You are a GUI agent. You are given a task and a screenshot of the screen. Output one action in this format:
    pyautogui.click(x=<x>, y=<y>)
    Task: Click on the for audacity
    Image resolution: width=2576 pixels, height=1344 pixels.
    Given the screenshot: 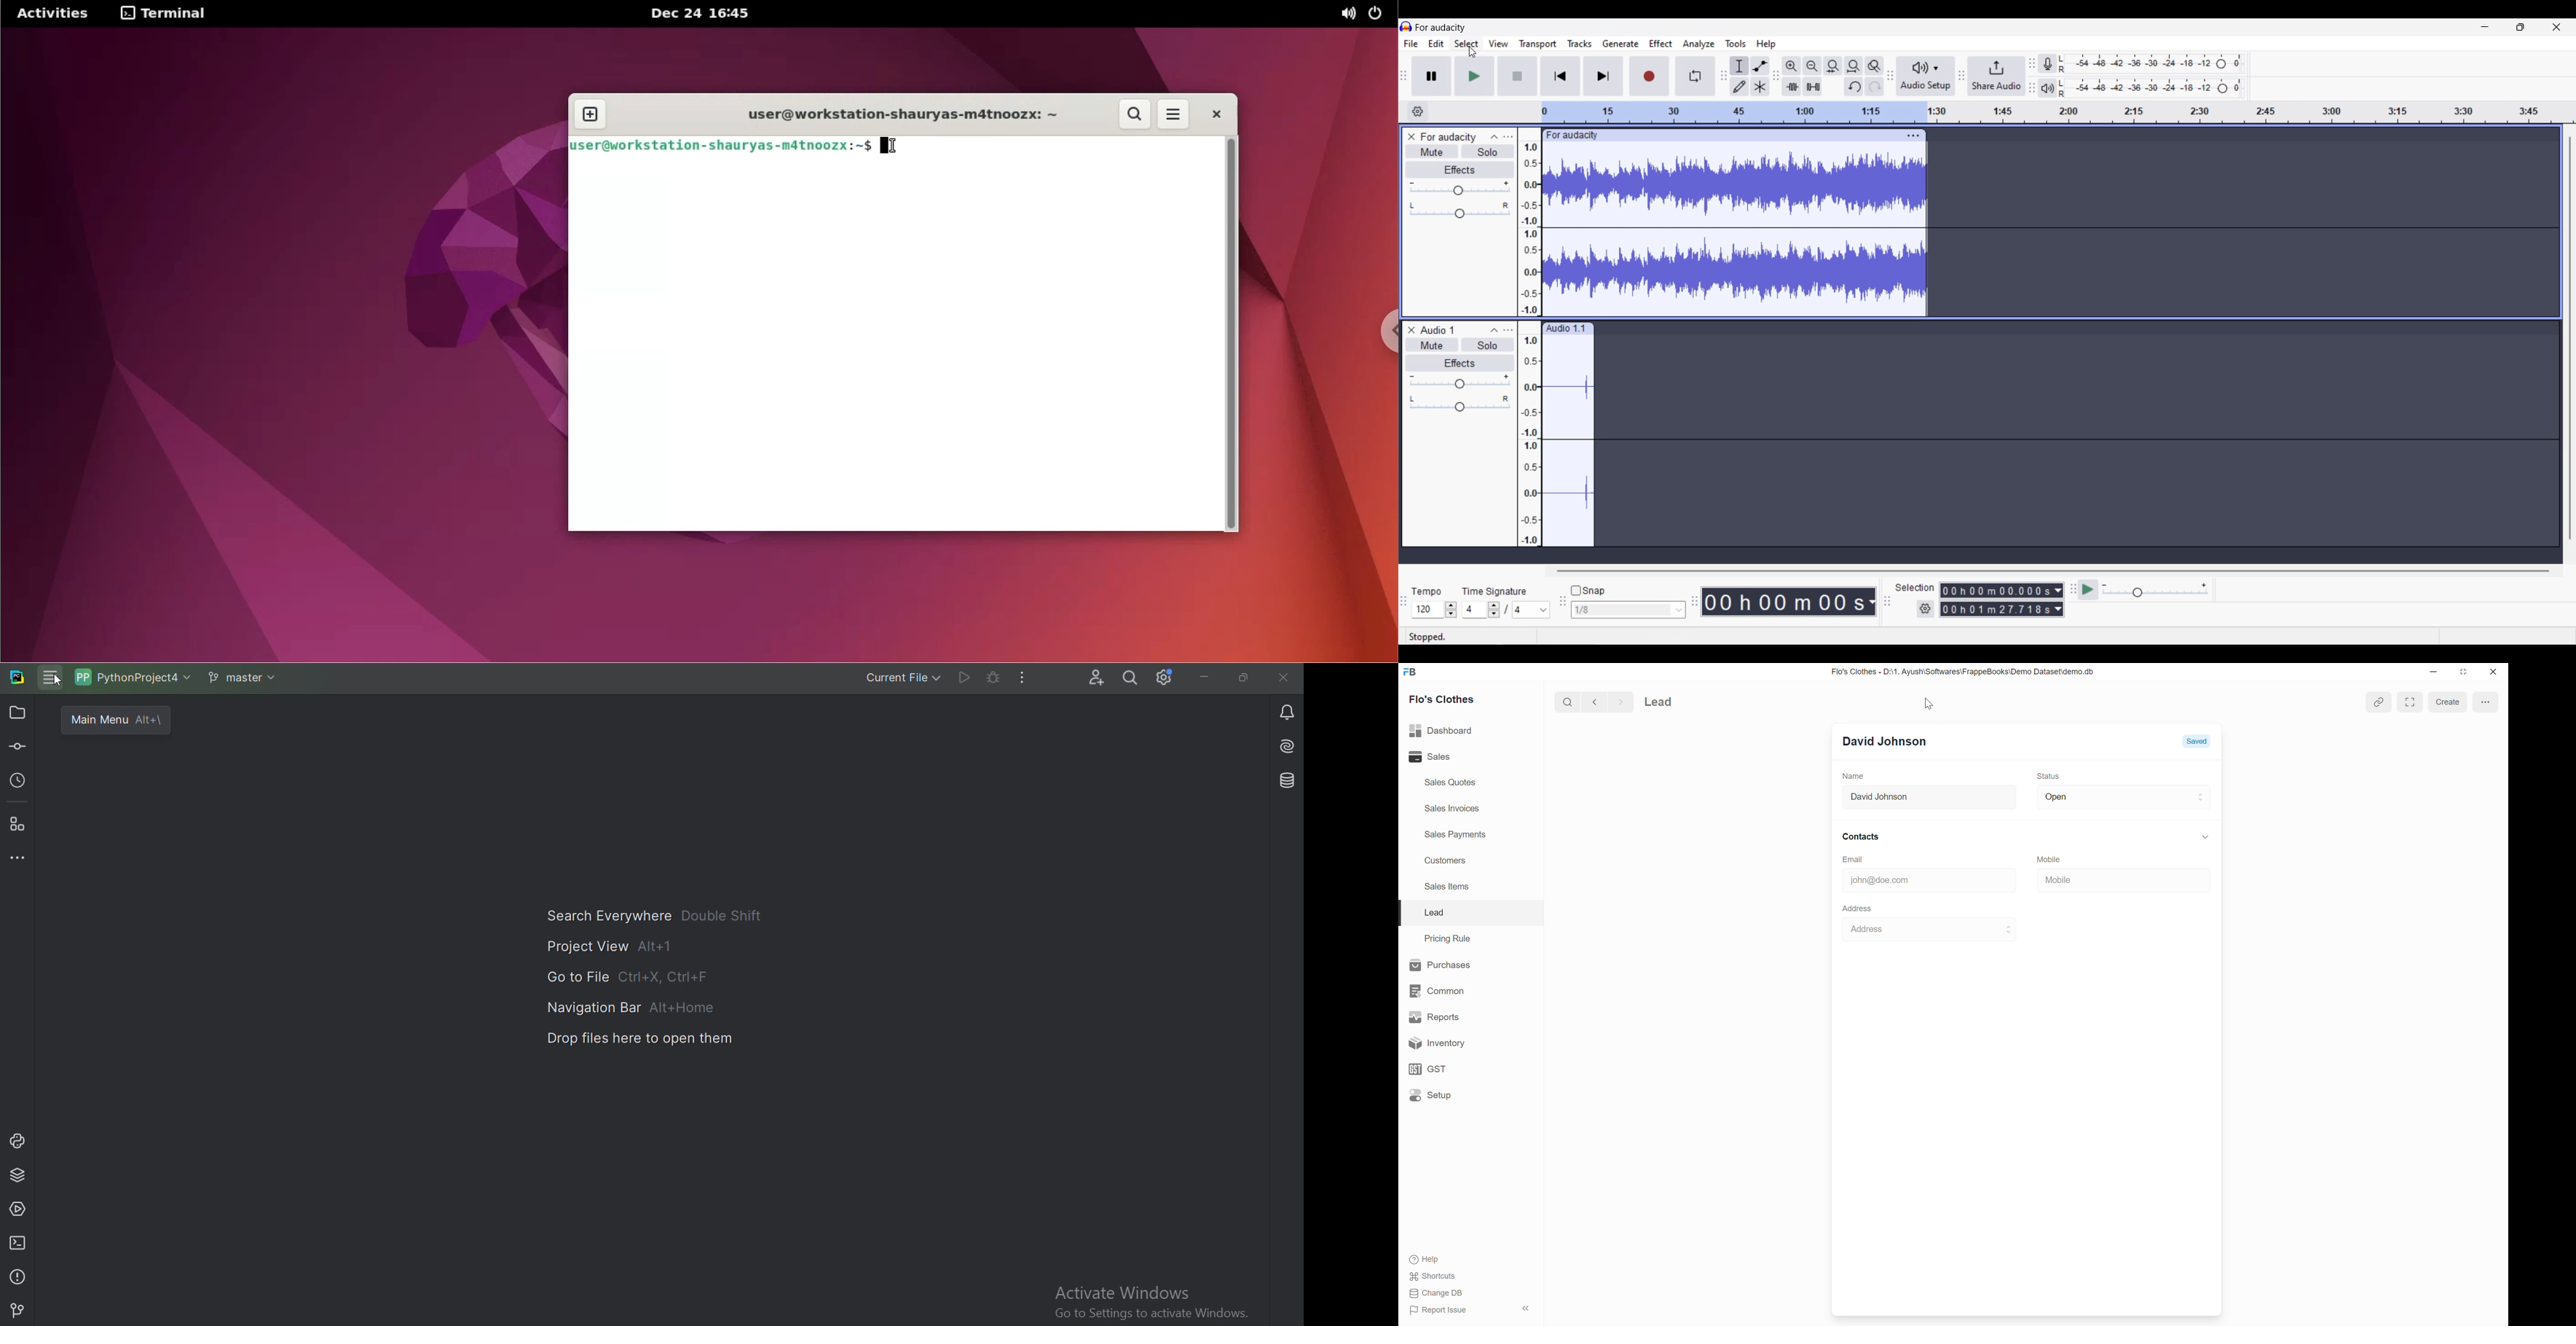 What is the action you would take?
    pyautogui.click(x=1573, y=135)
    